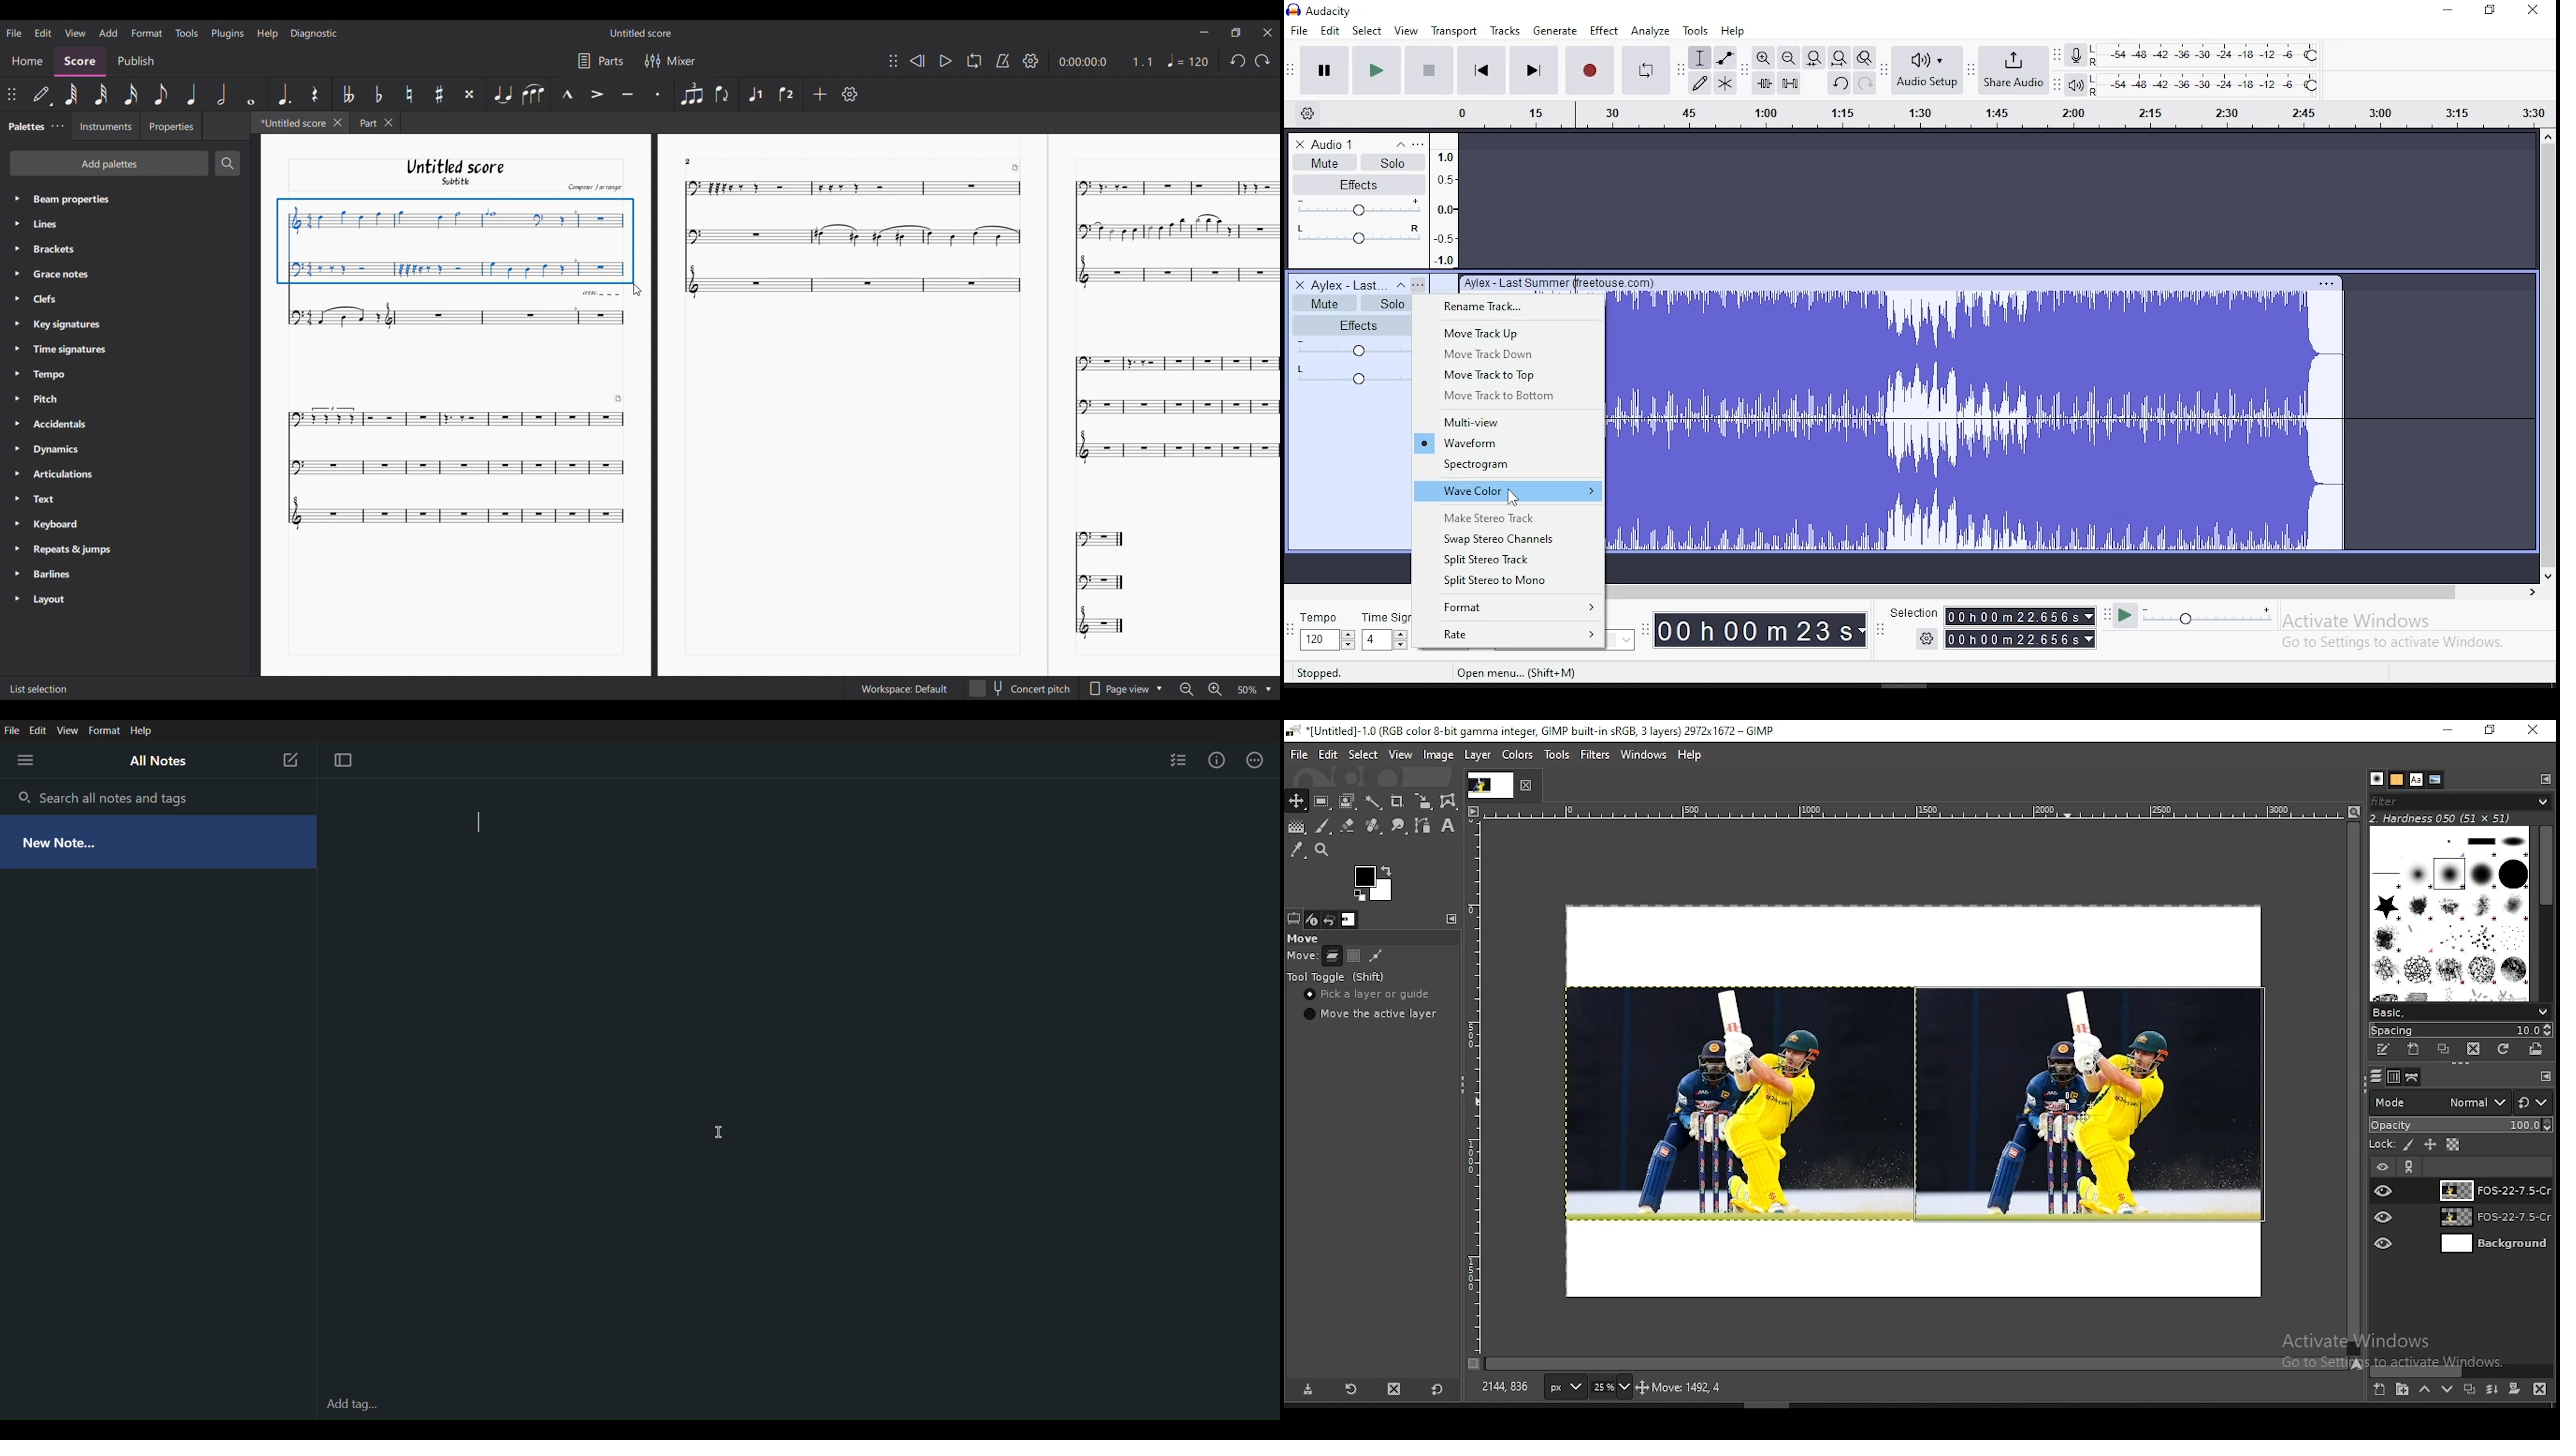  What do you see at coordinates (16, 275) in the screenshot?
I see `` at bounding box center [16, 275].